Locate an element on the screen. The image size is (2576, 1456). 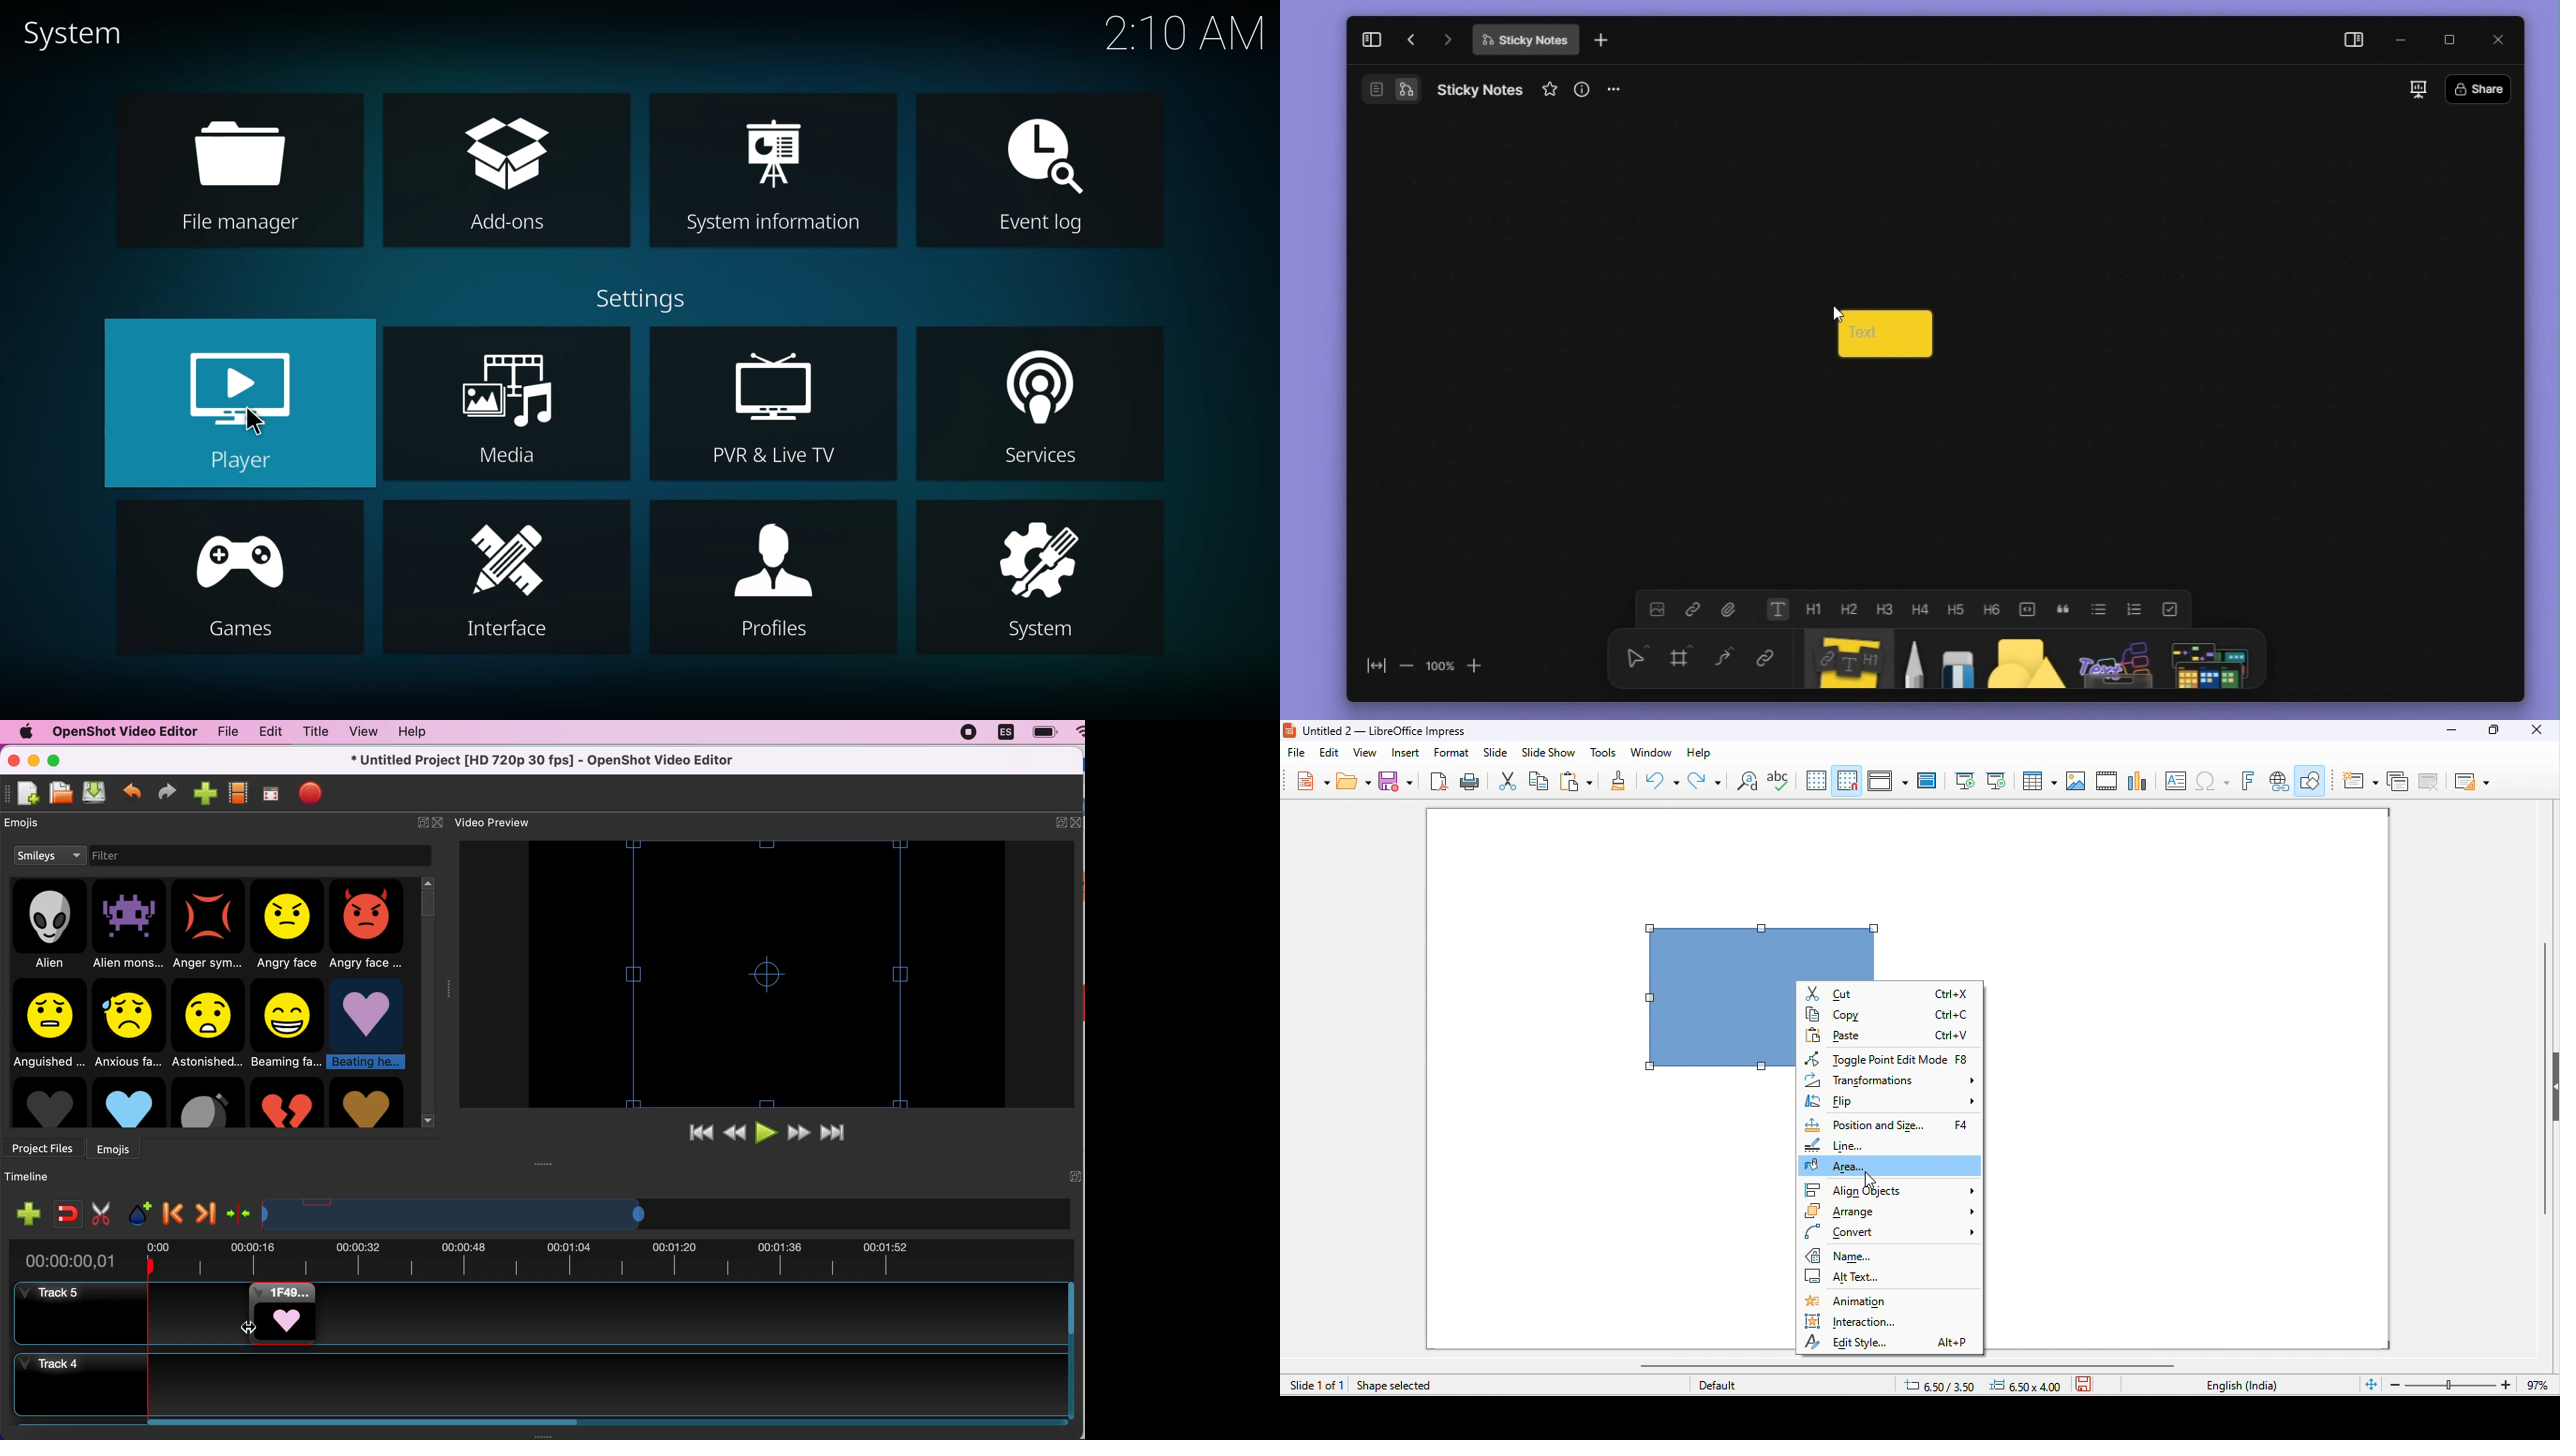
event log is located at coordinates (1043, 175).